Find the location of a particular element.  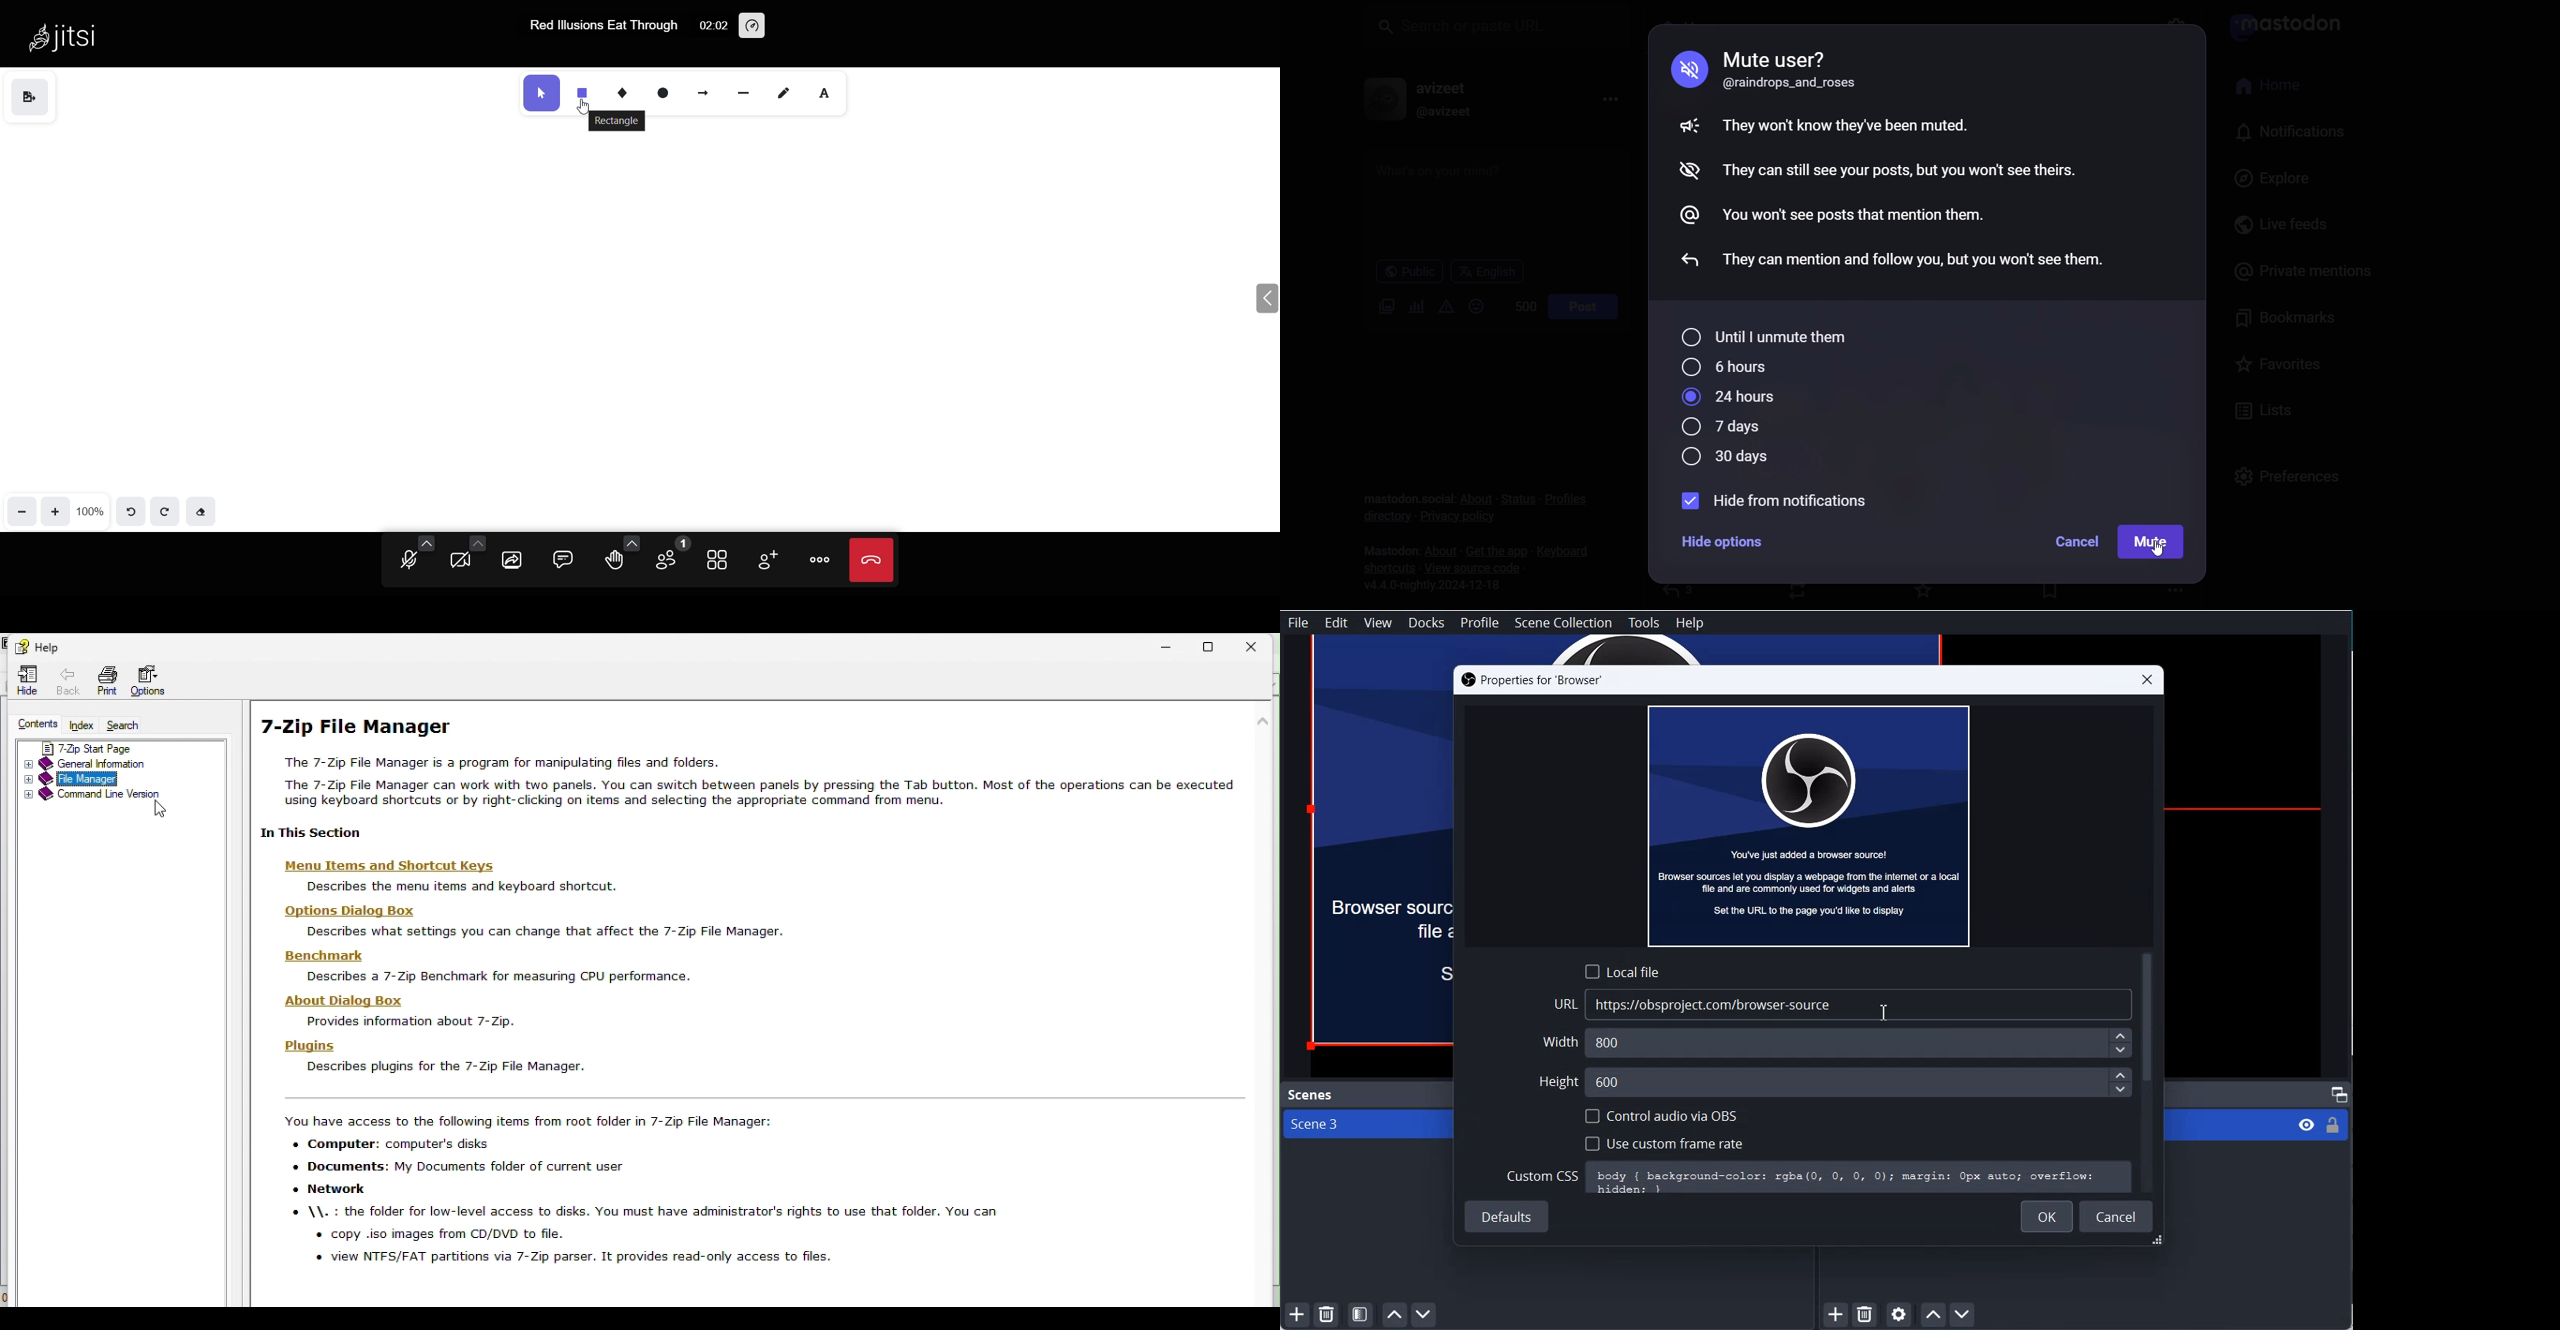

hide options is located at coordinates (1724, 545).